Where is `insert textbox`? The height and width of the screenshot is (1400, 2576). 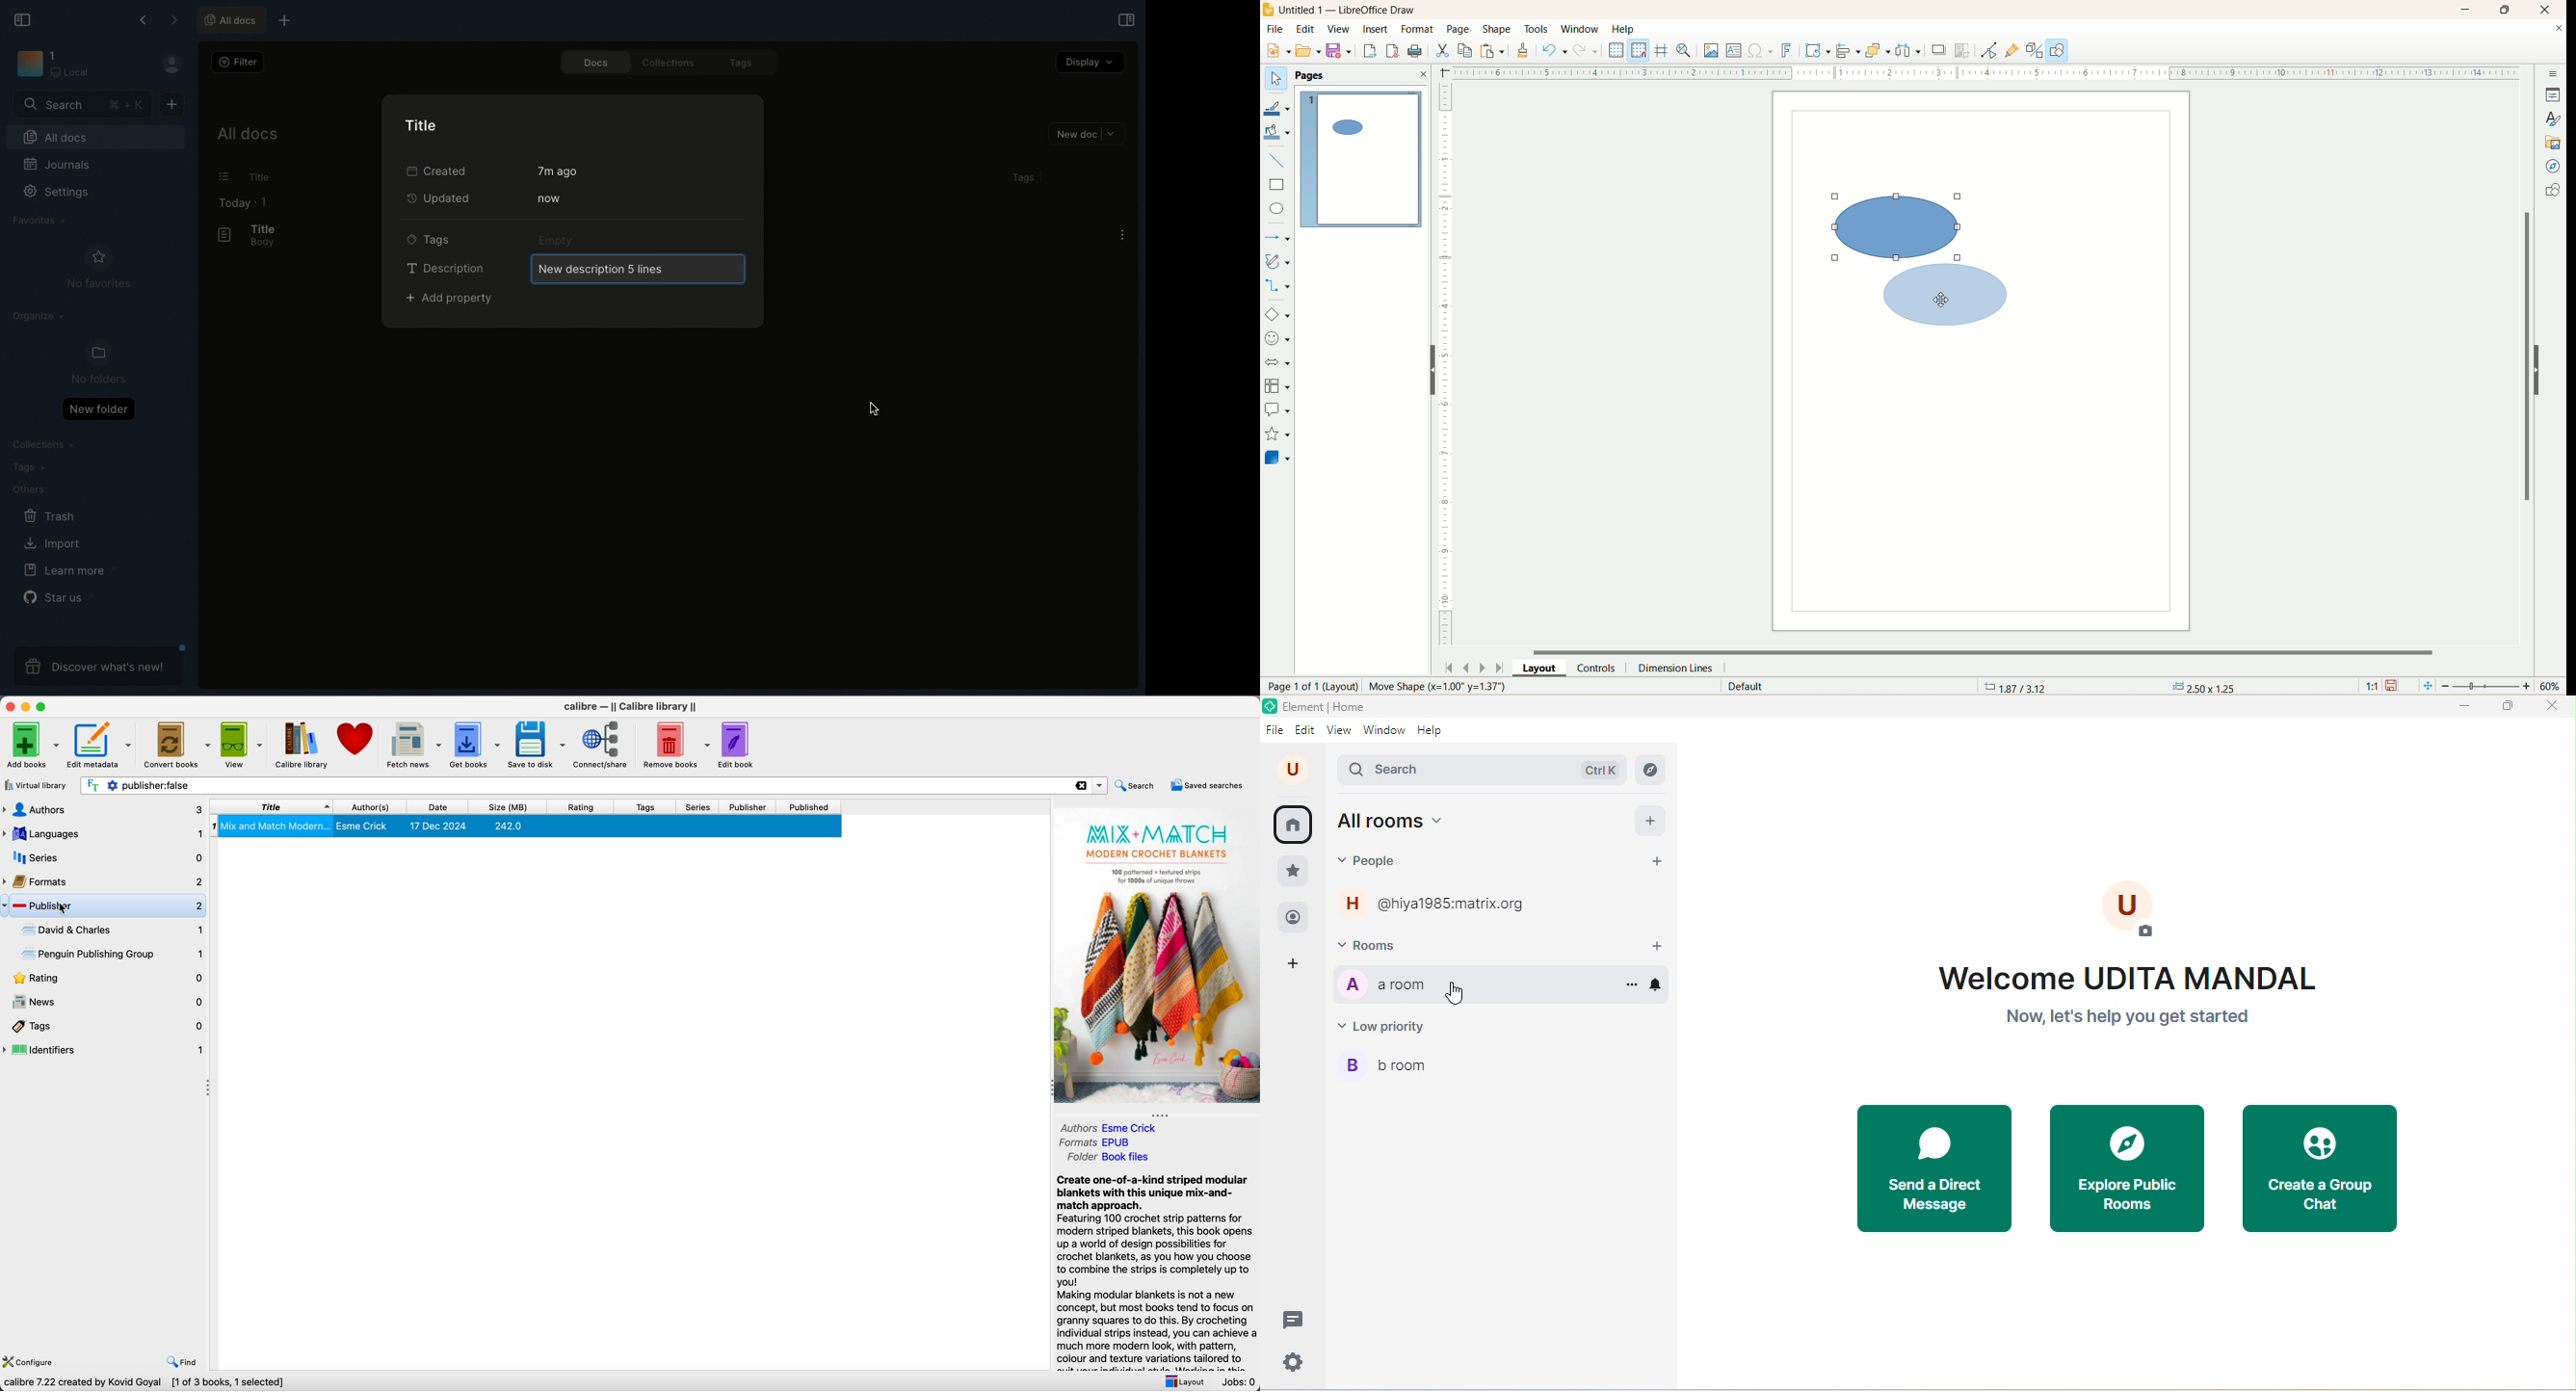
insert textbox is located at coordinates (1732, 50).